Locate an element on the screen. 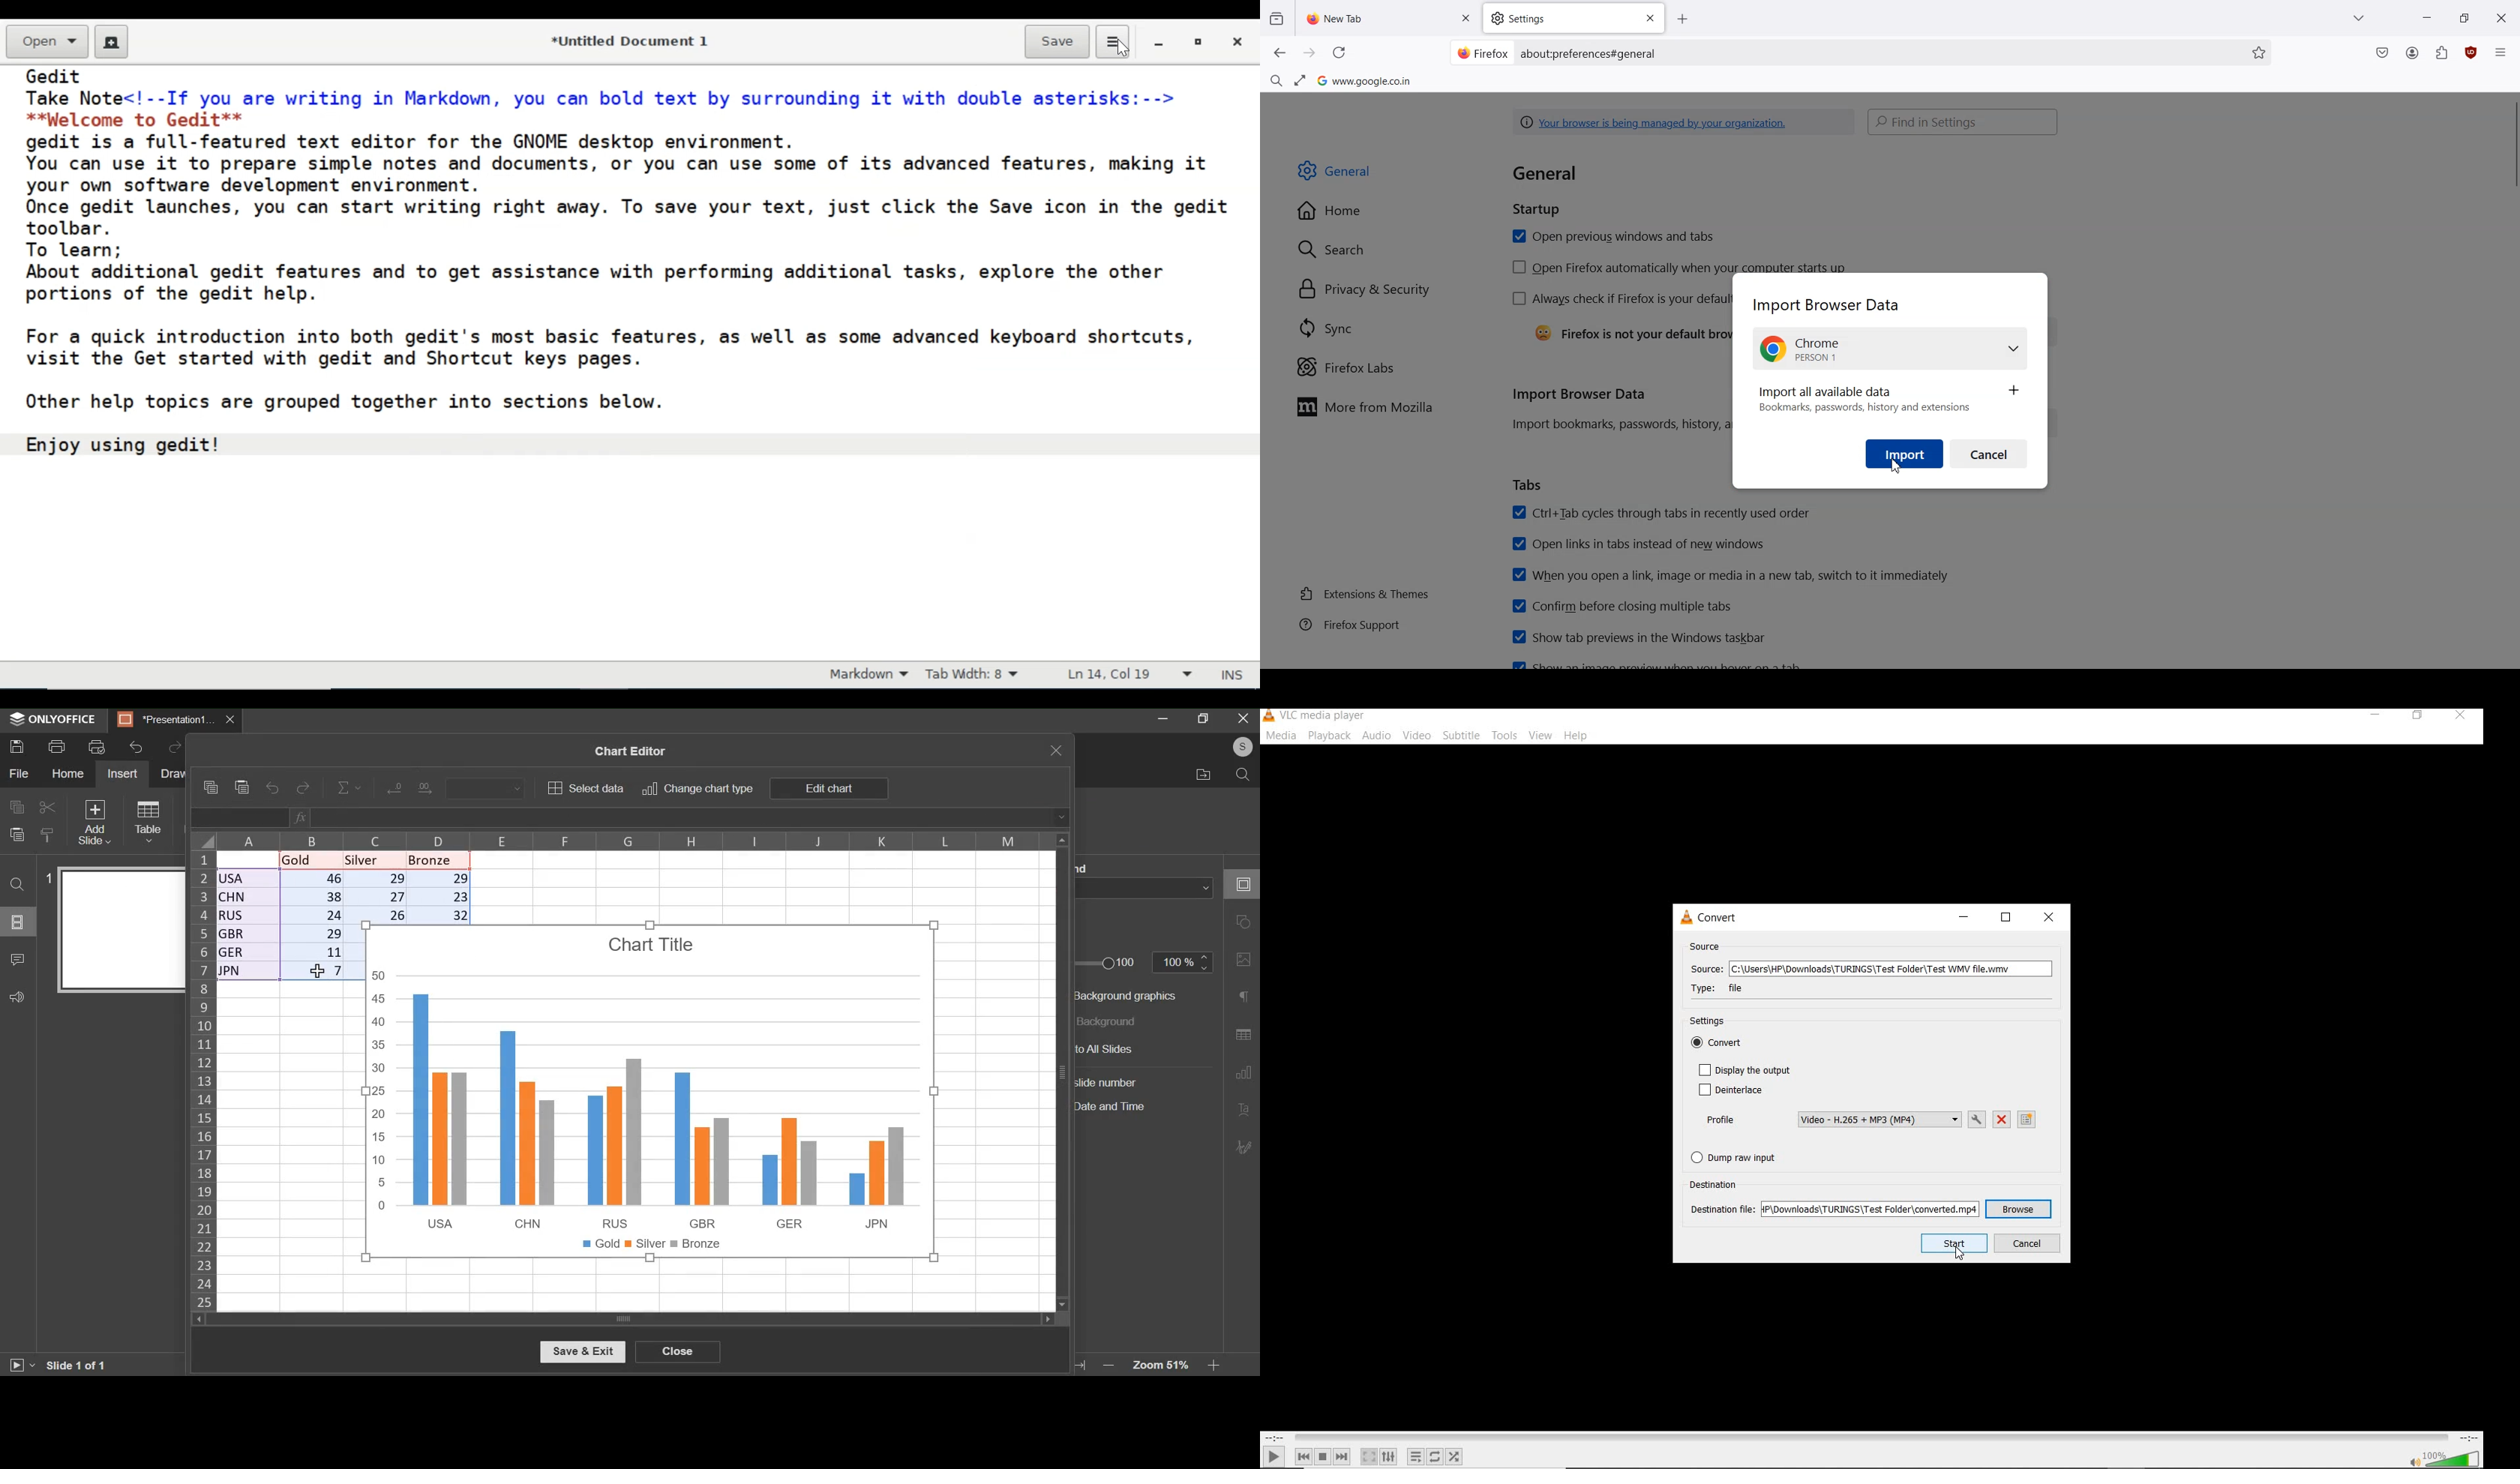  Show an image preview when you hover on a tab is located at coordinates (1660, 663).